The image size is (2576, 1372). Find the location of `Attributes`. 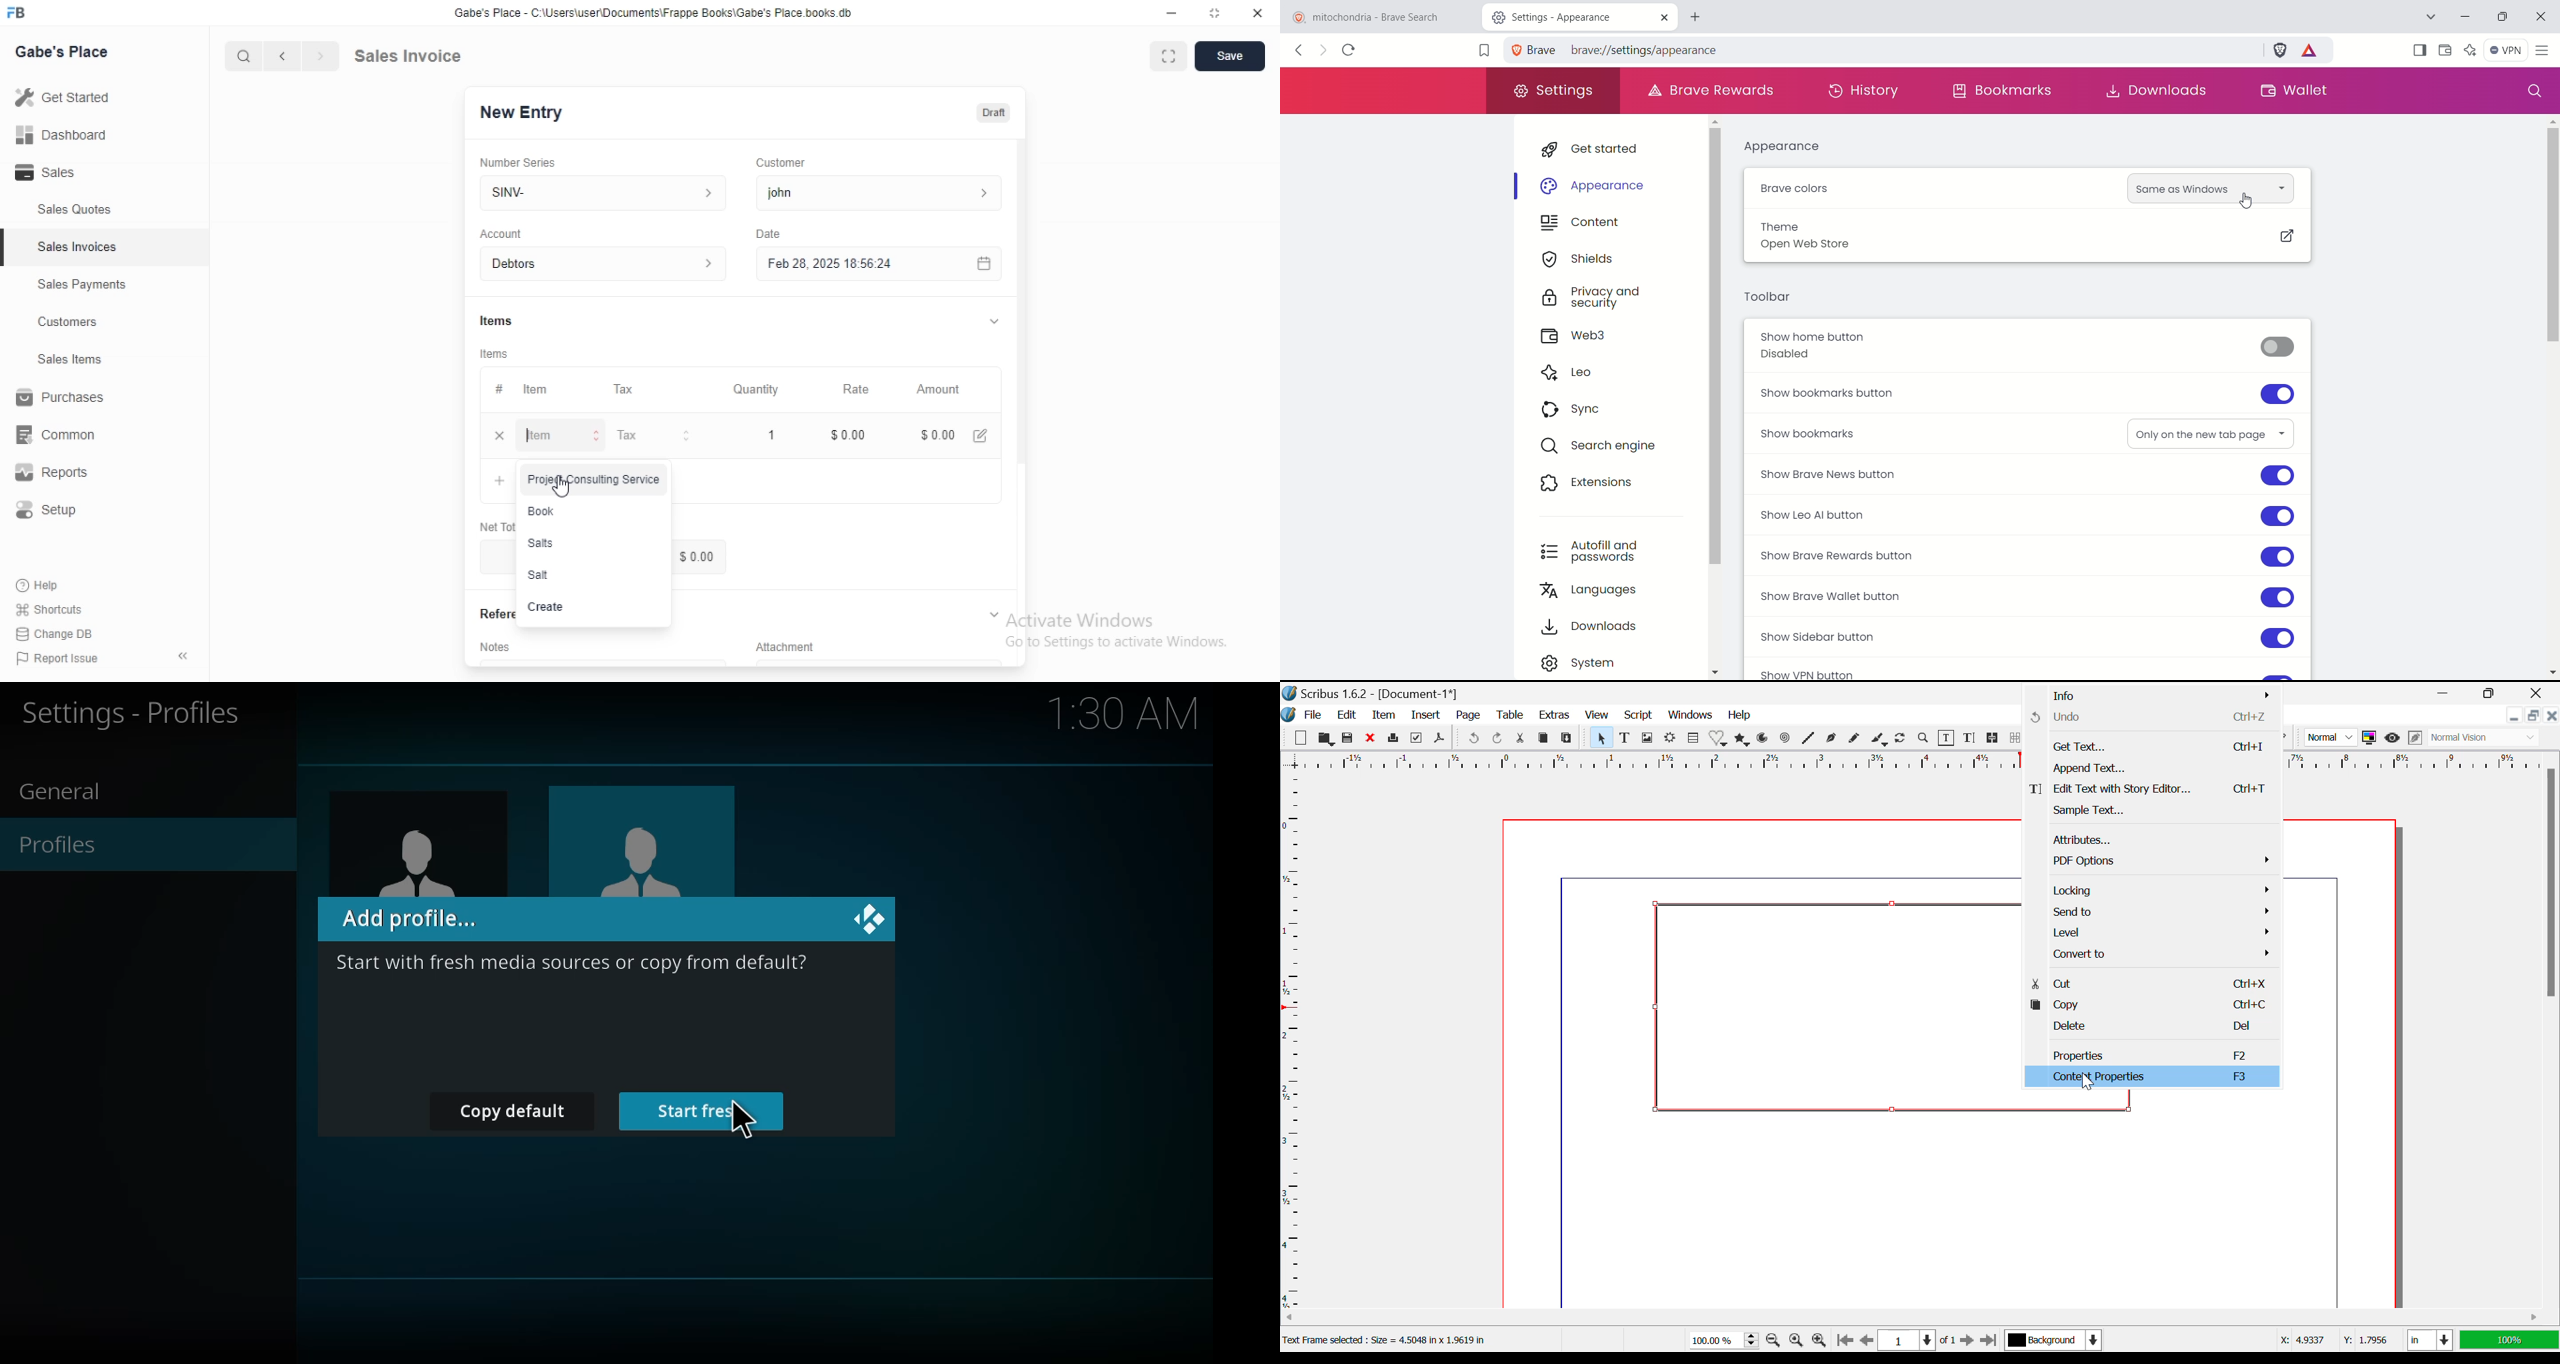

Attributes is located at coordinates (2151, 837).